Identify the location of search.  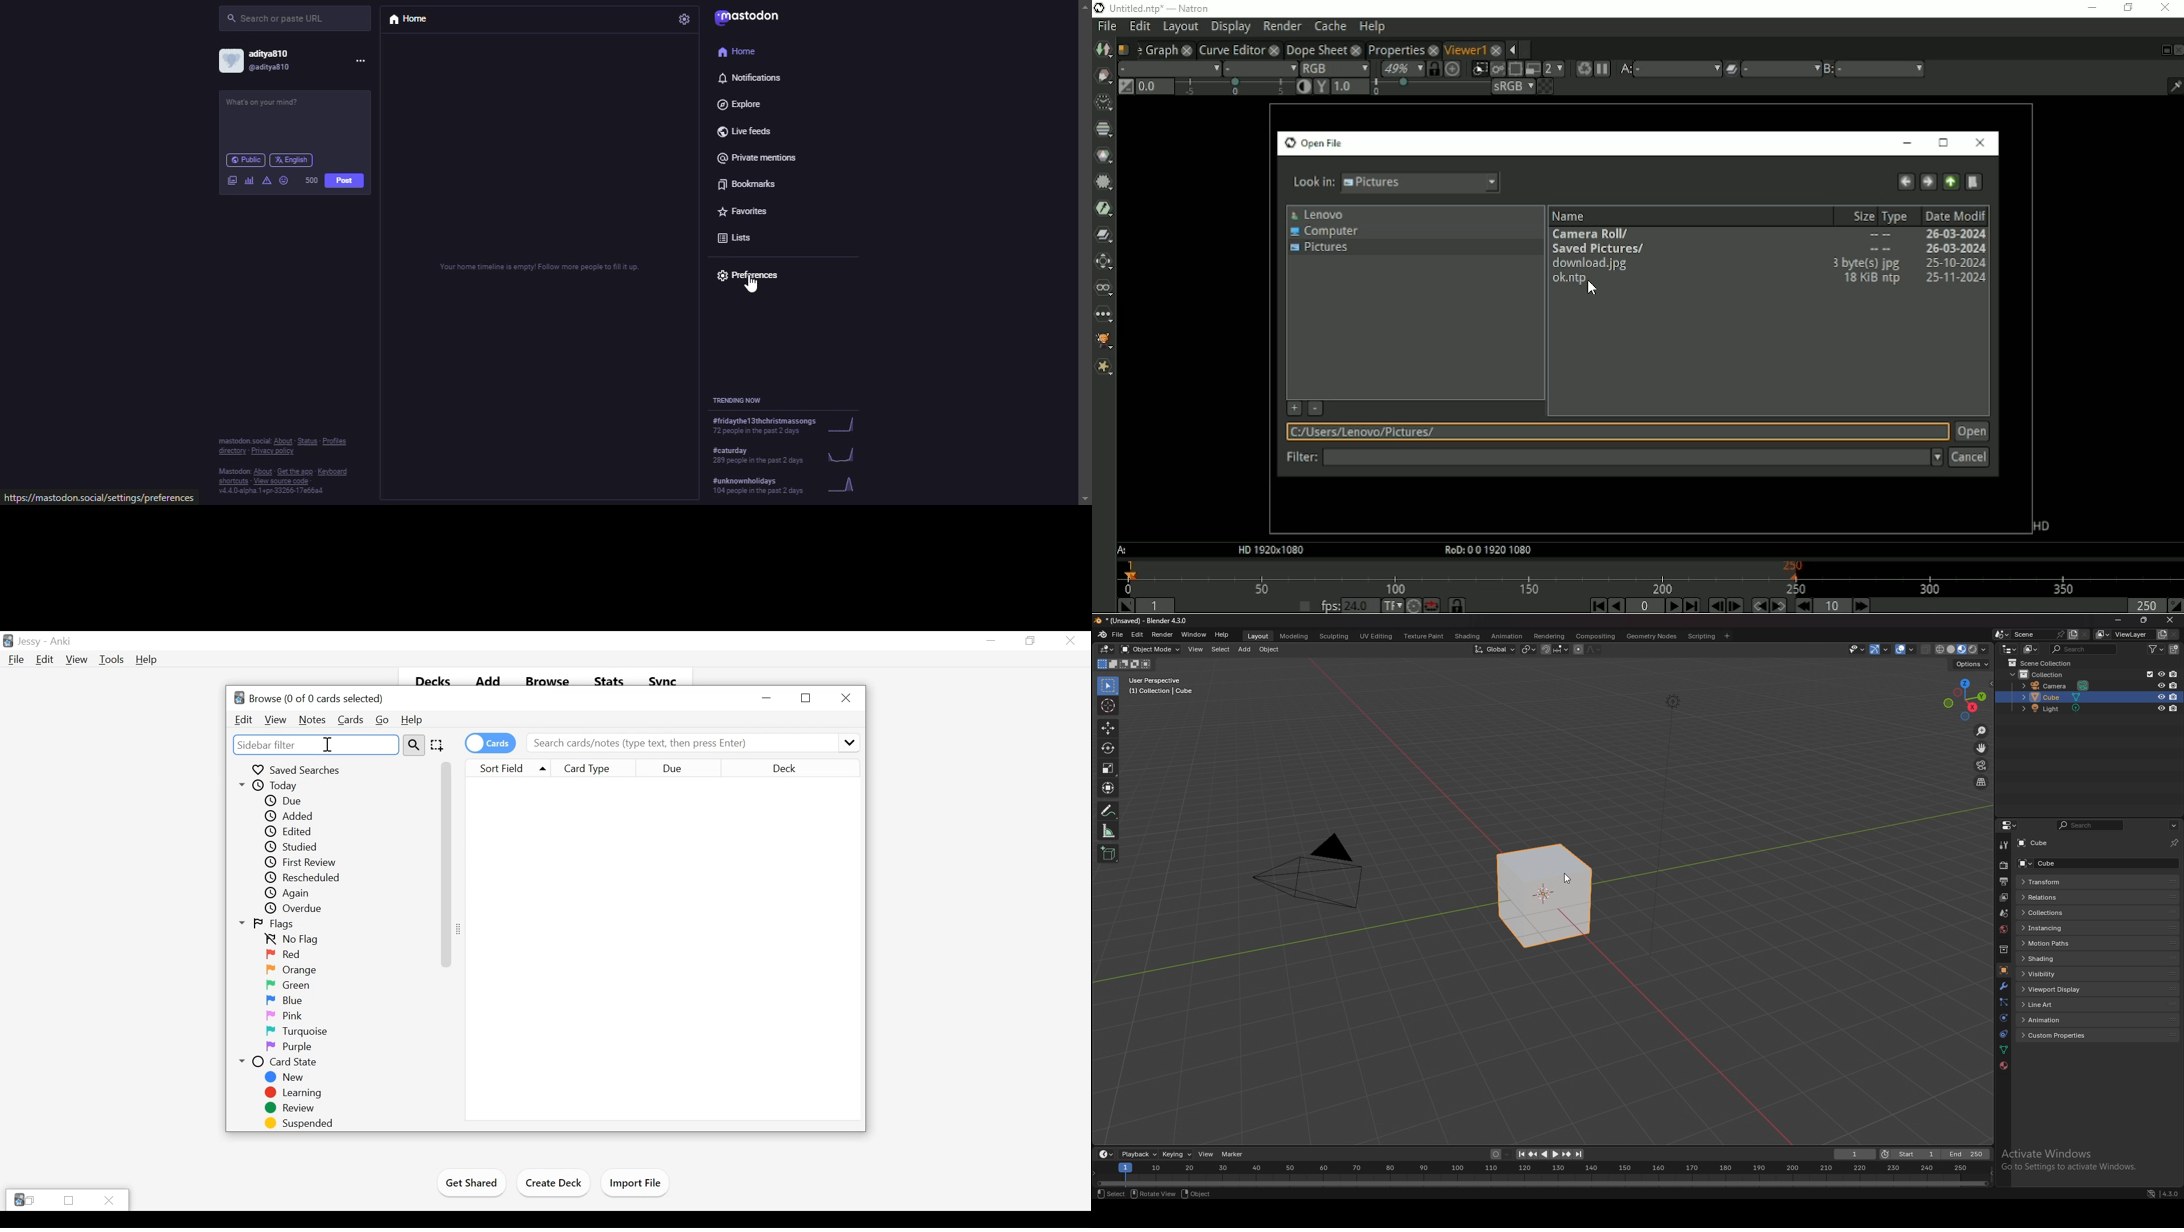
(279, 16).